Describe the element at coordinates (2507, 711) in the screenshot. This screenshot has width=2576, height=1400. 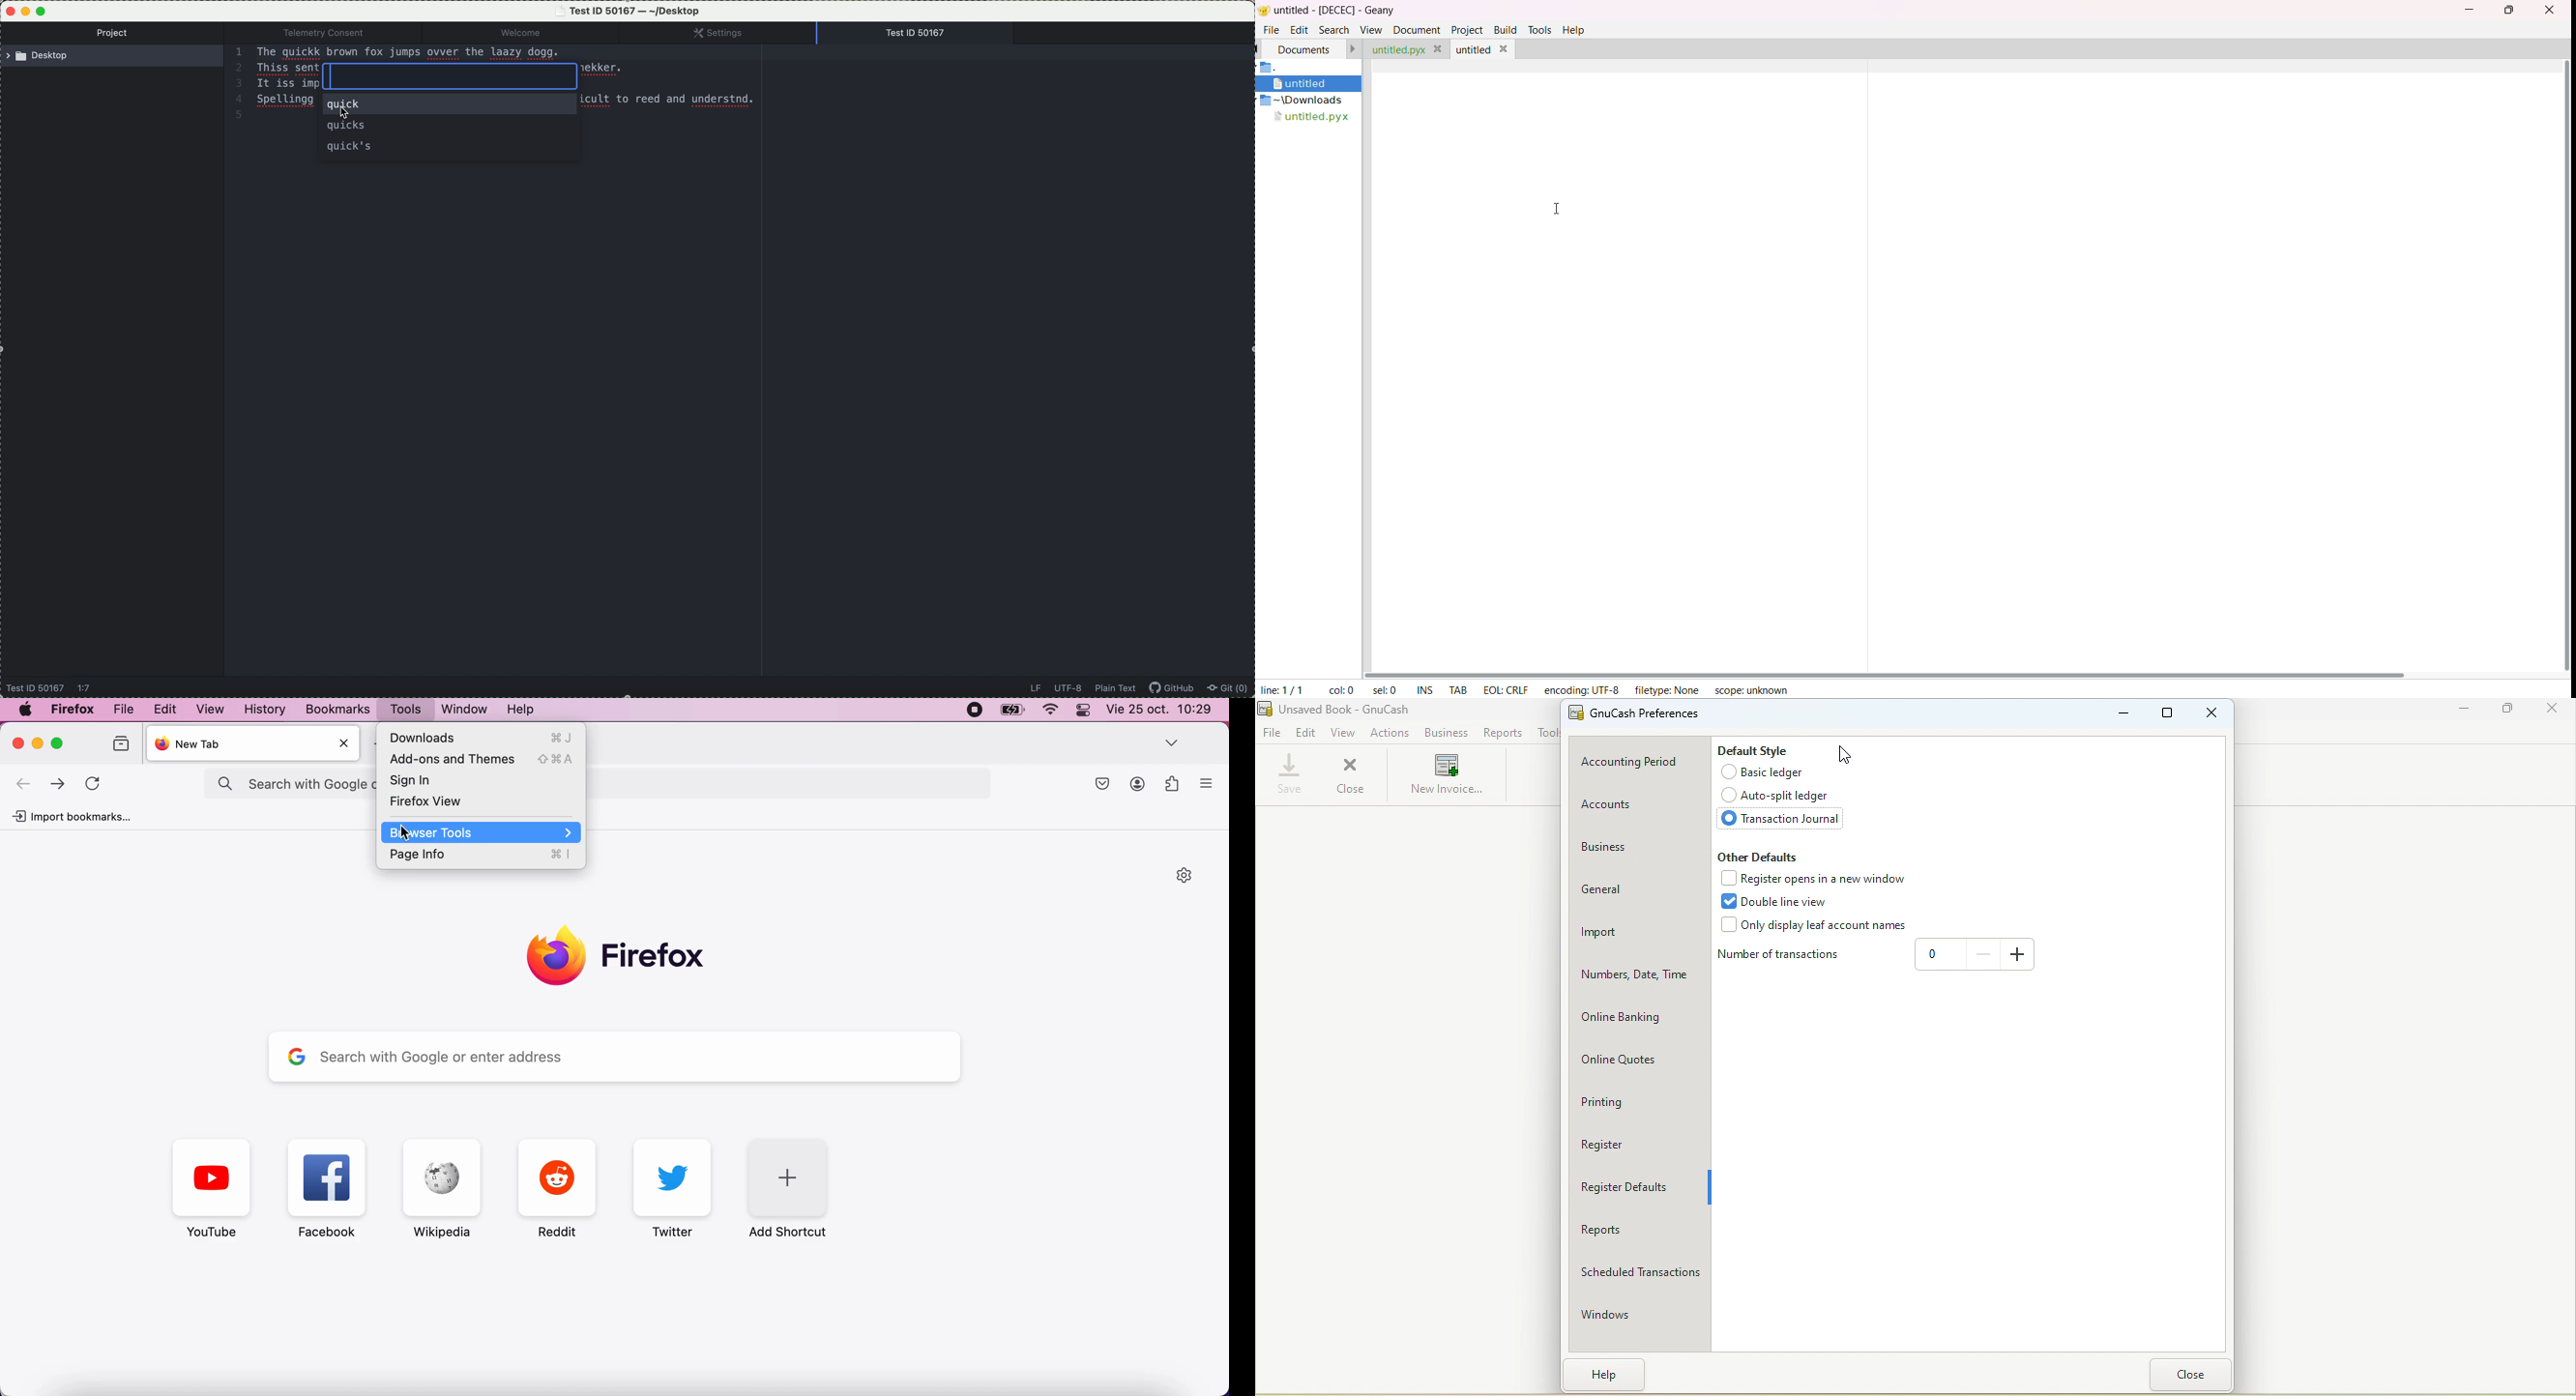
I see `Maximize` at that location.